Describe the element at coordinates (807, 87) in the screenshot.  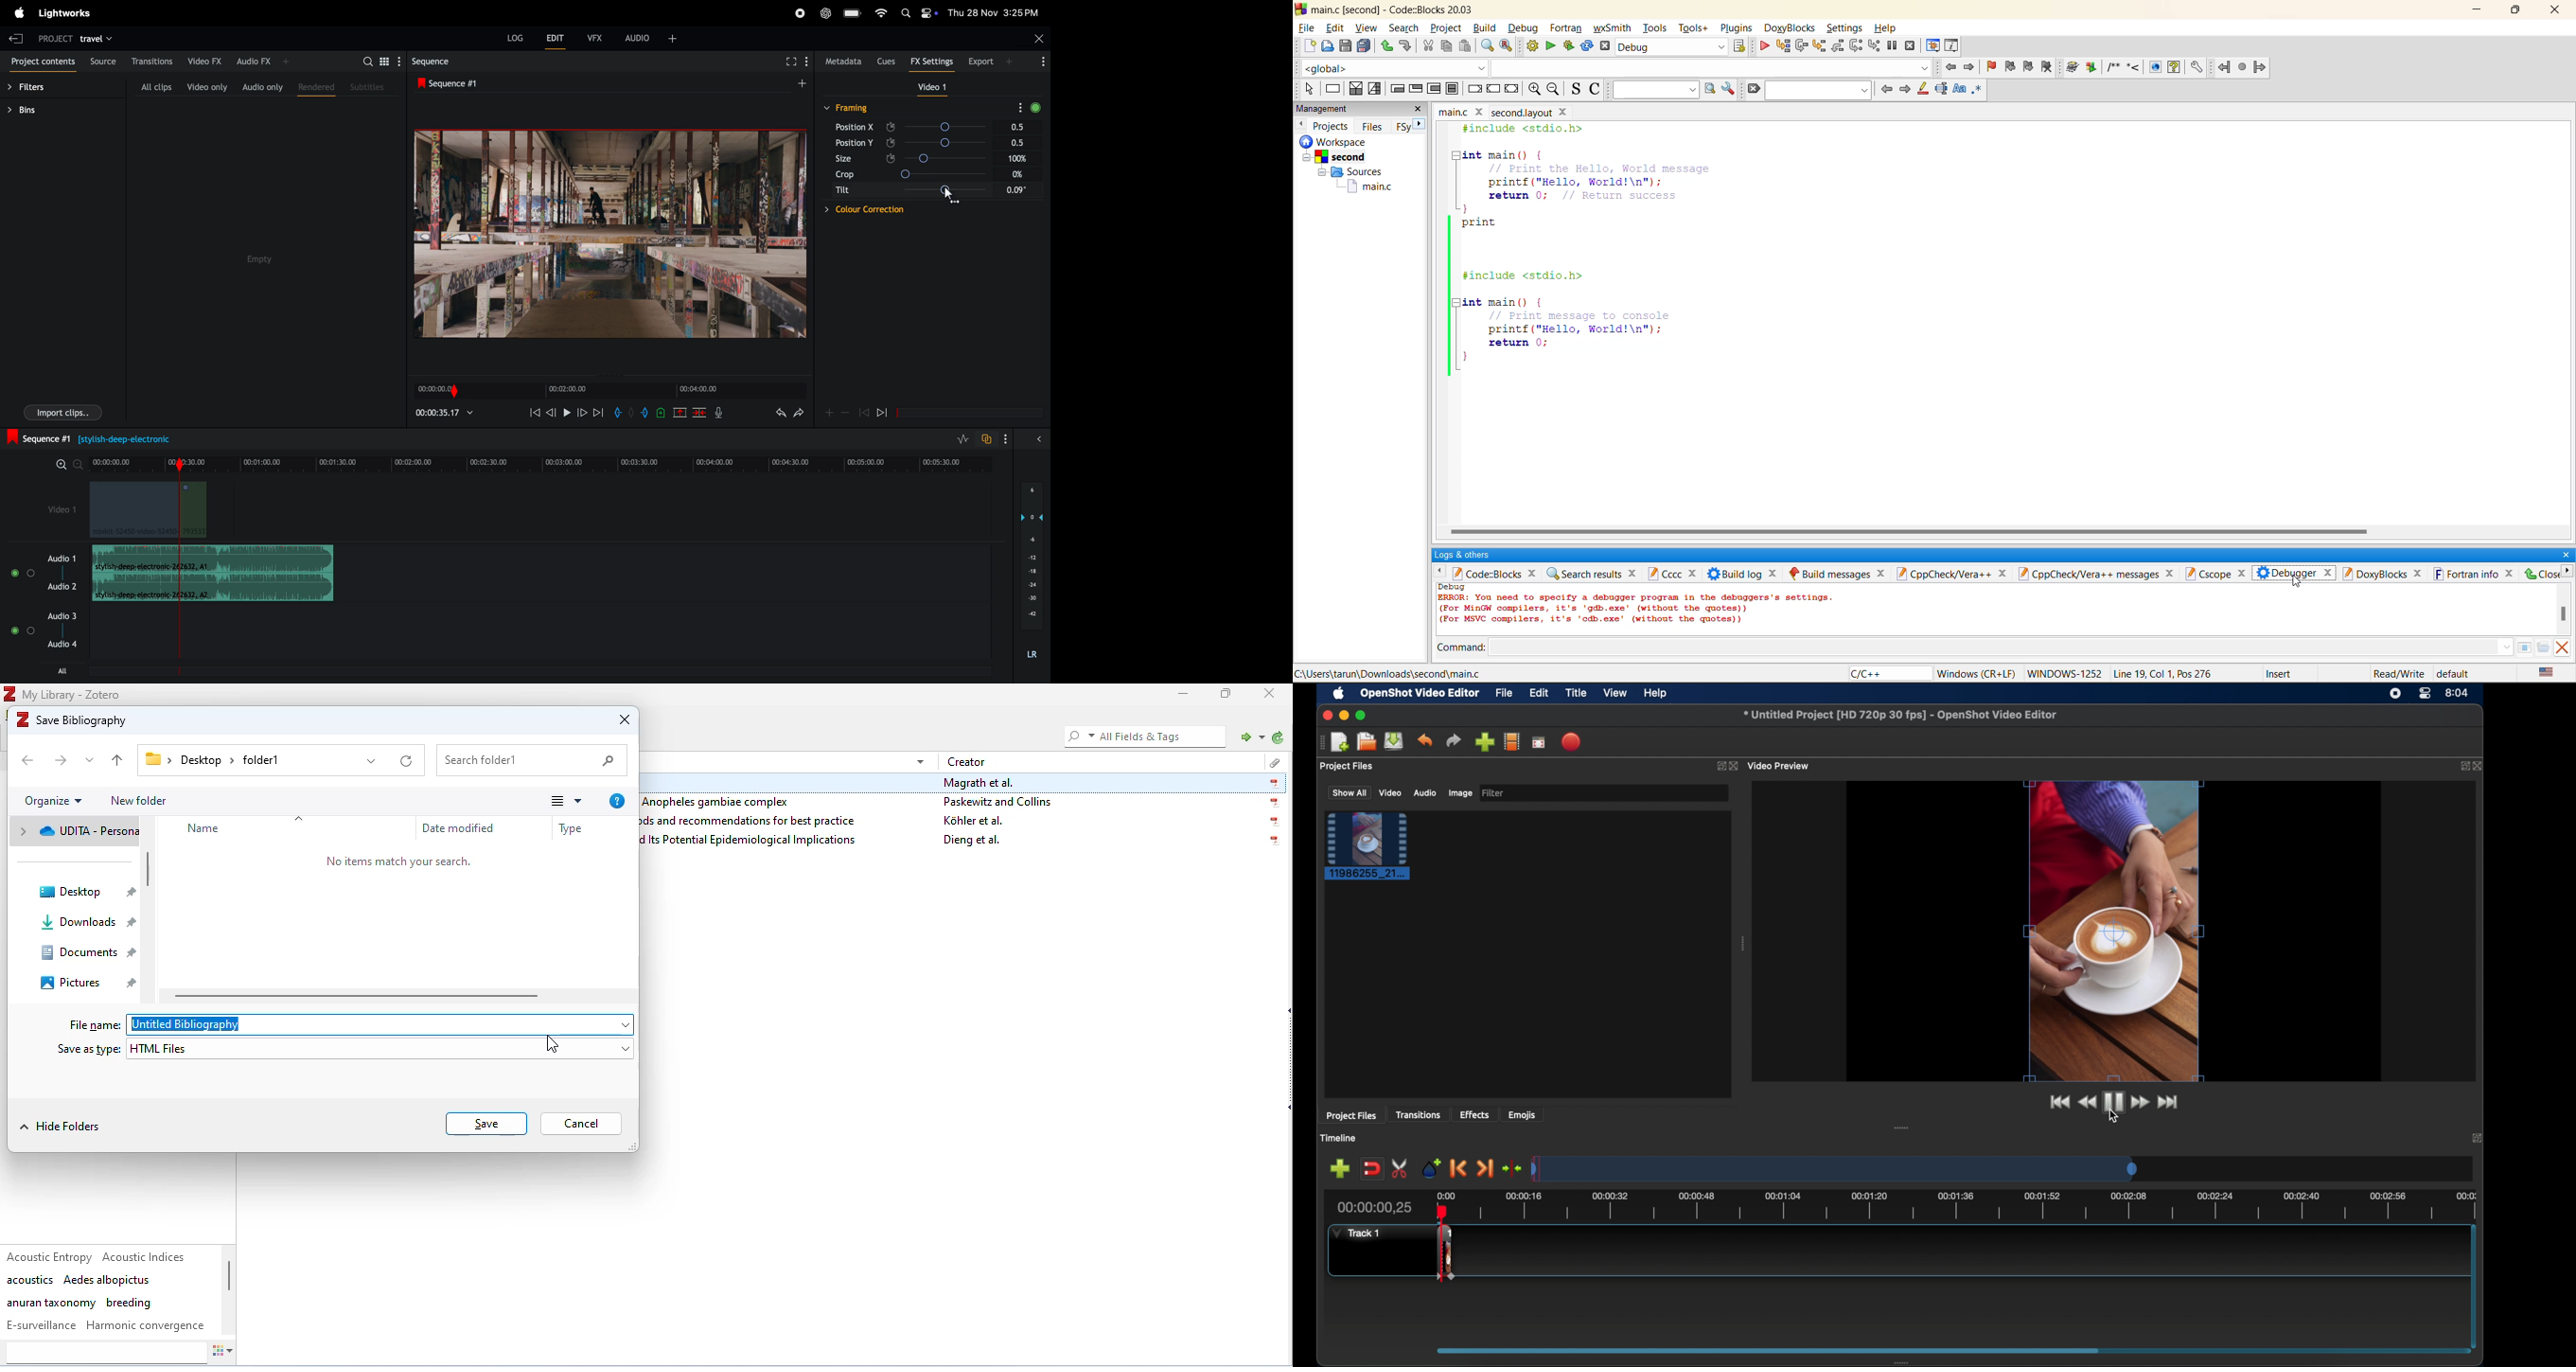
I see `add` at that location.